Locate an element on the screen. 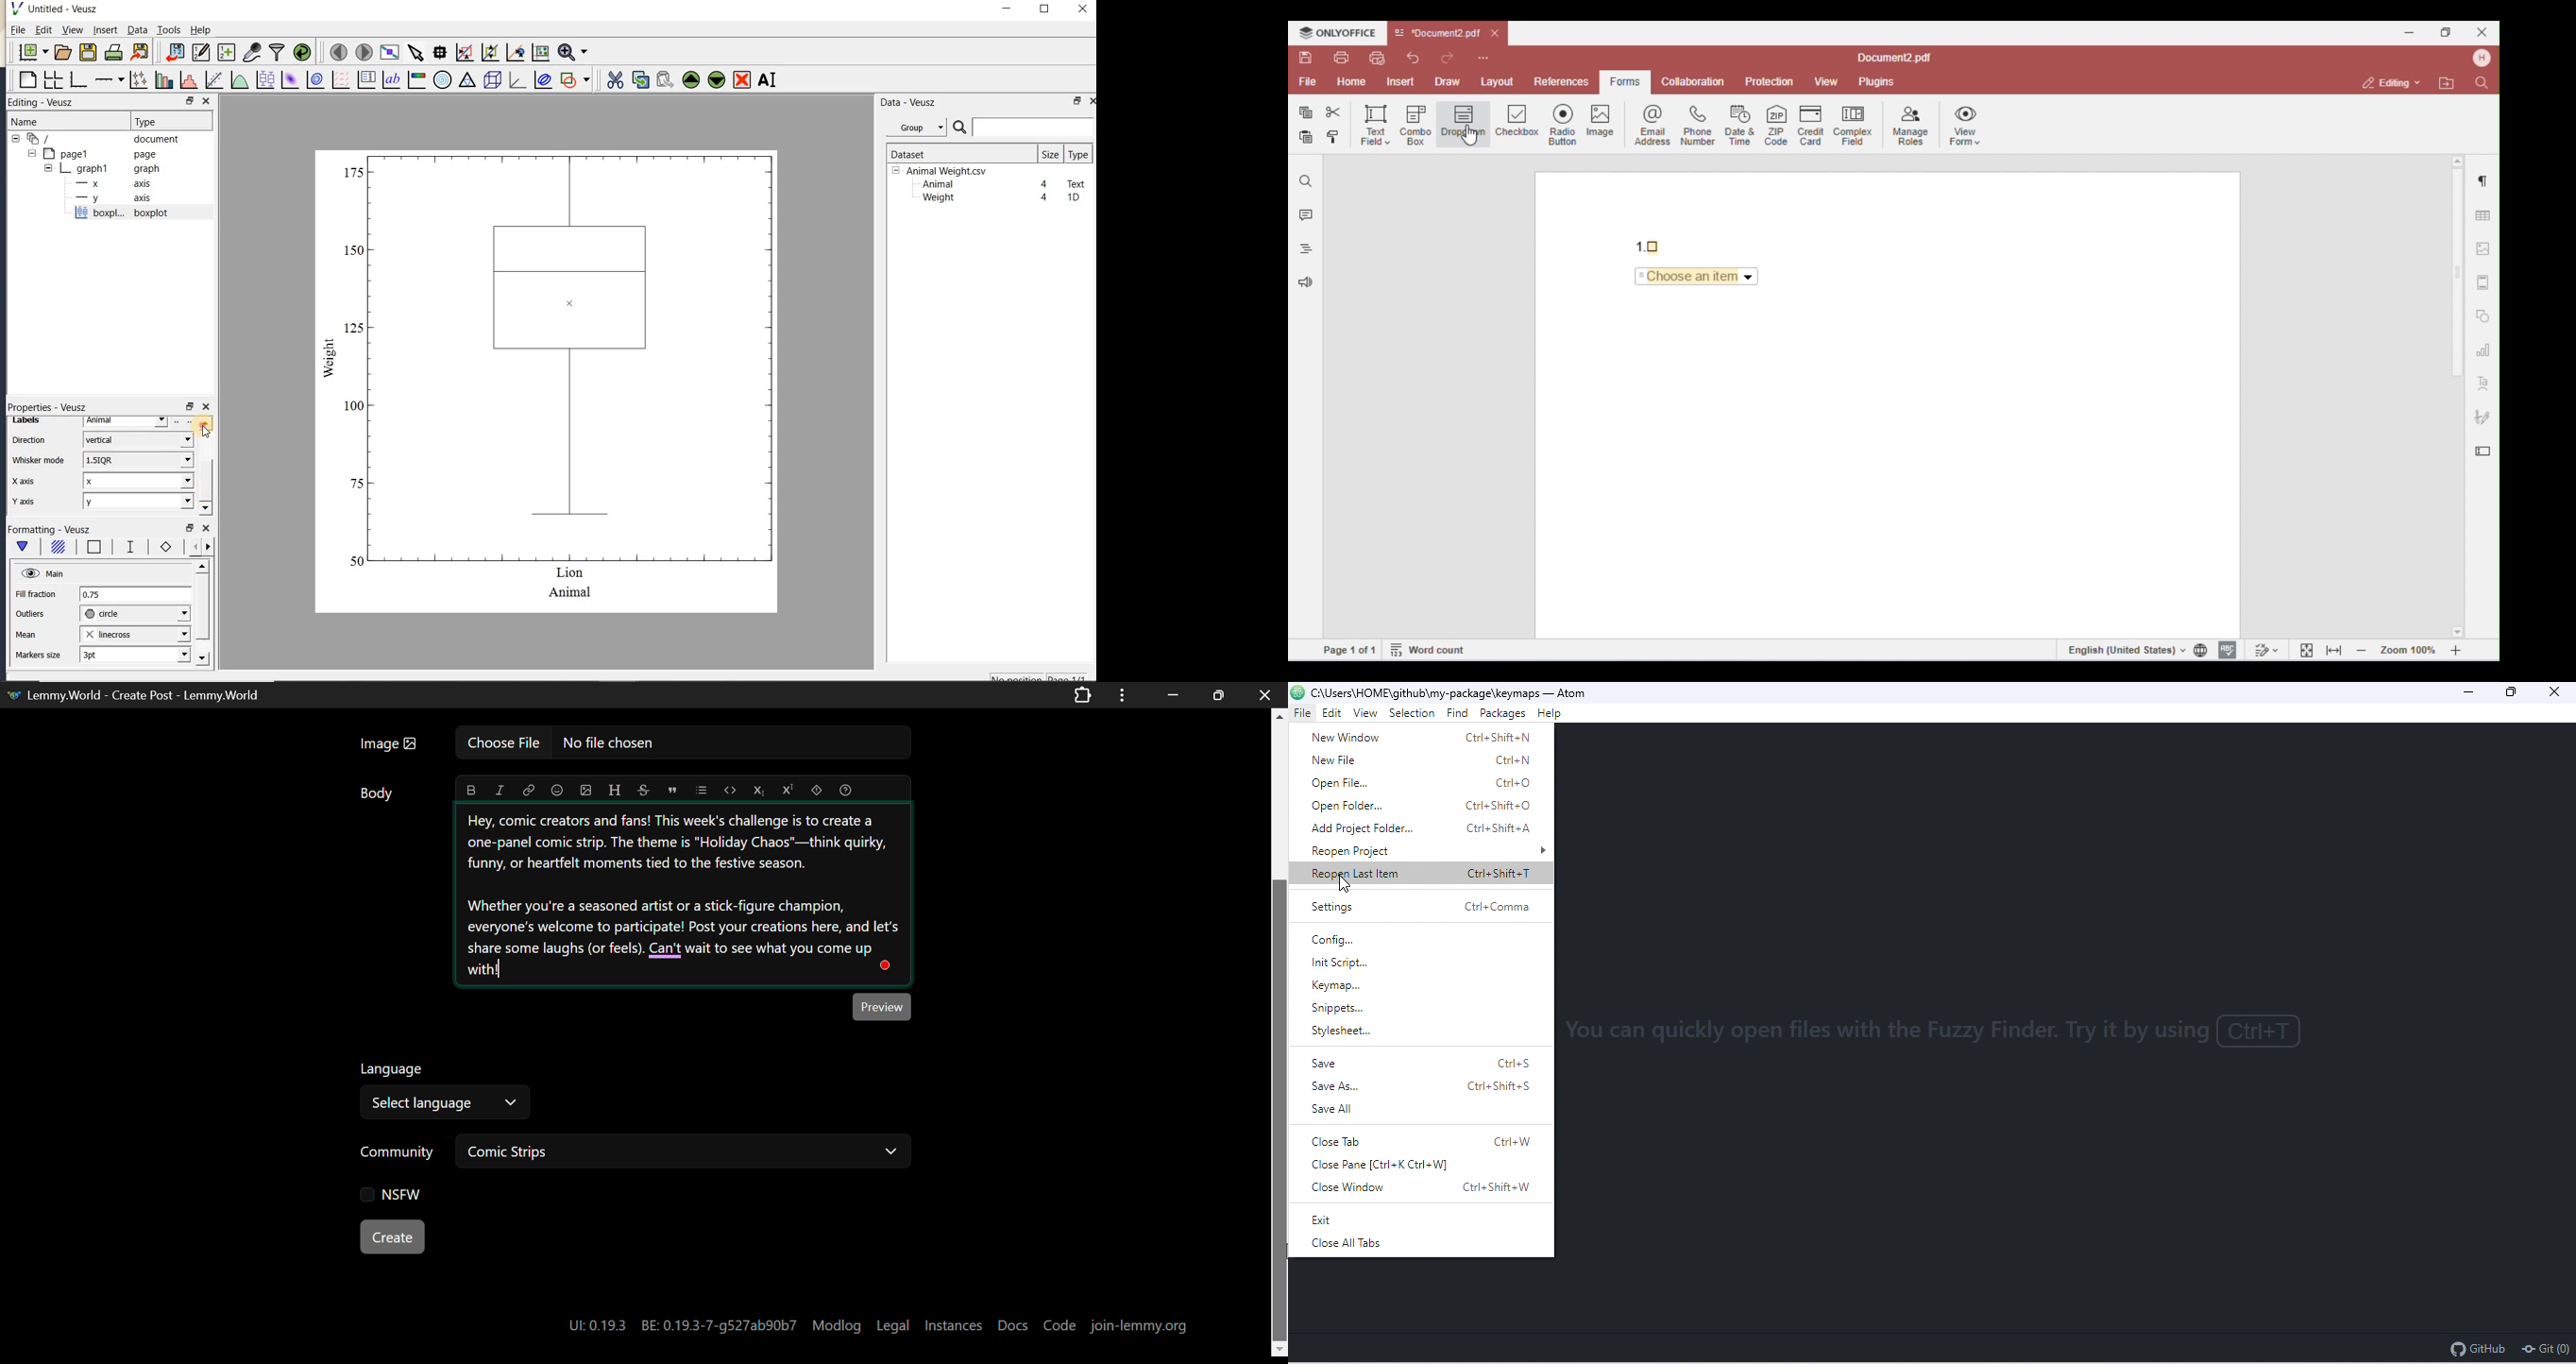 This screenshot has height=1372, width=2576. restore is located at coordinates (1079, 101).